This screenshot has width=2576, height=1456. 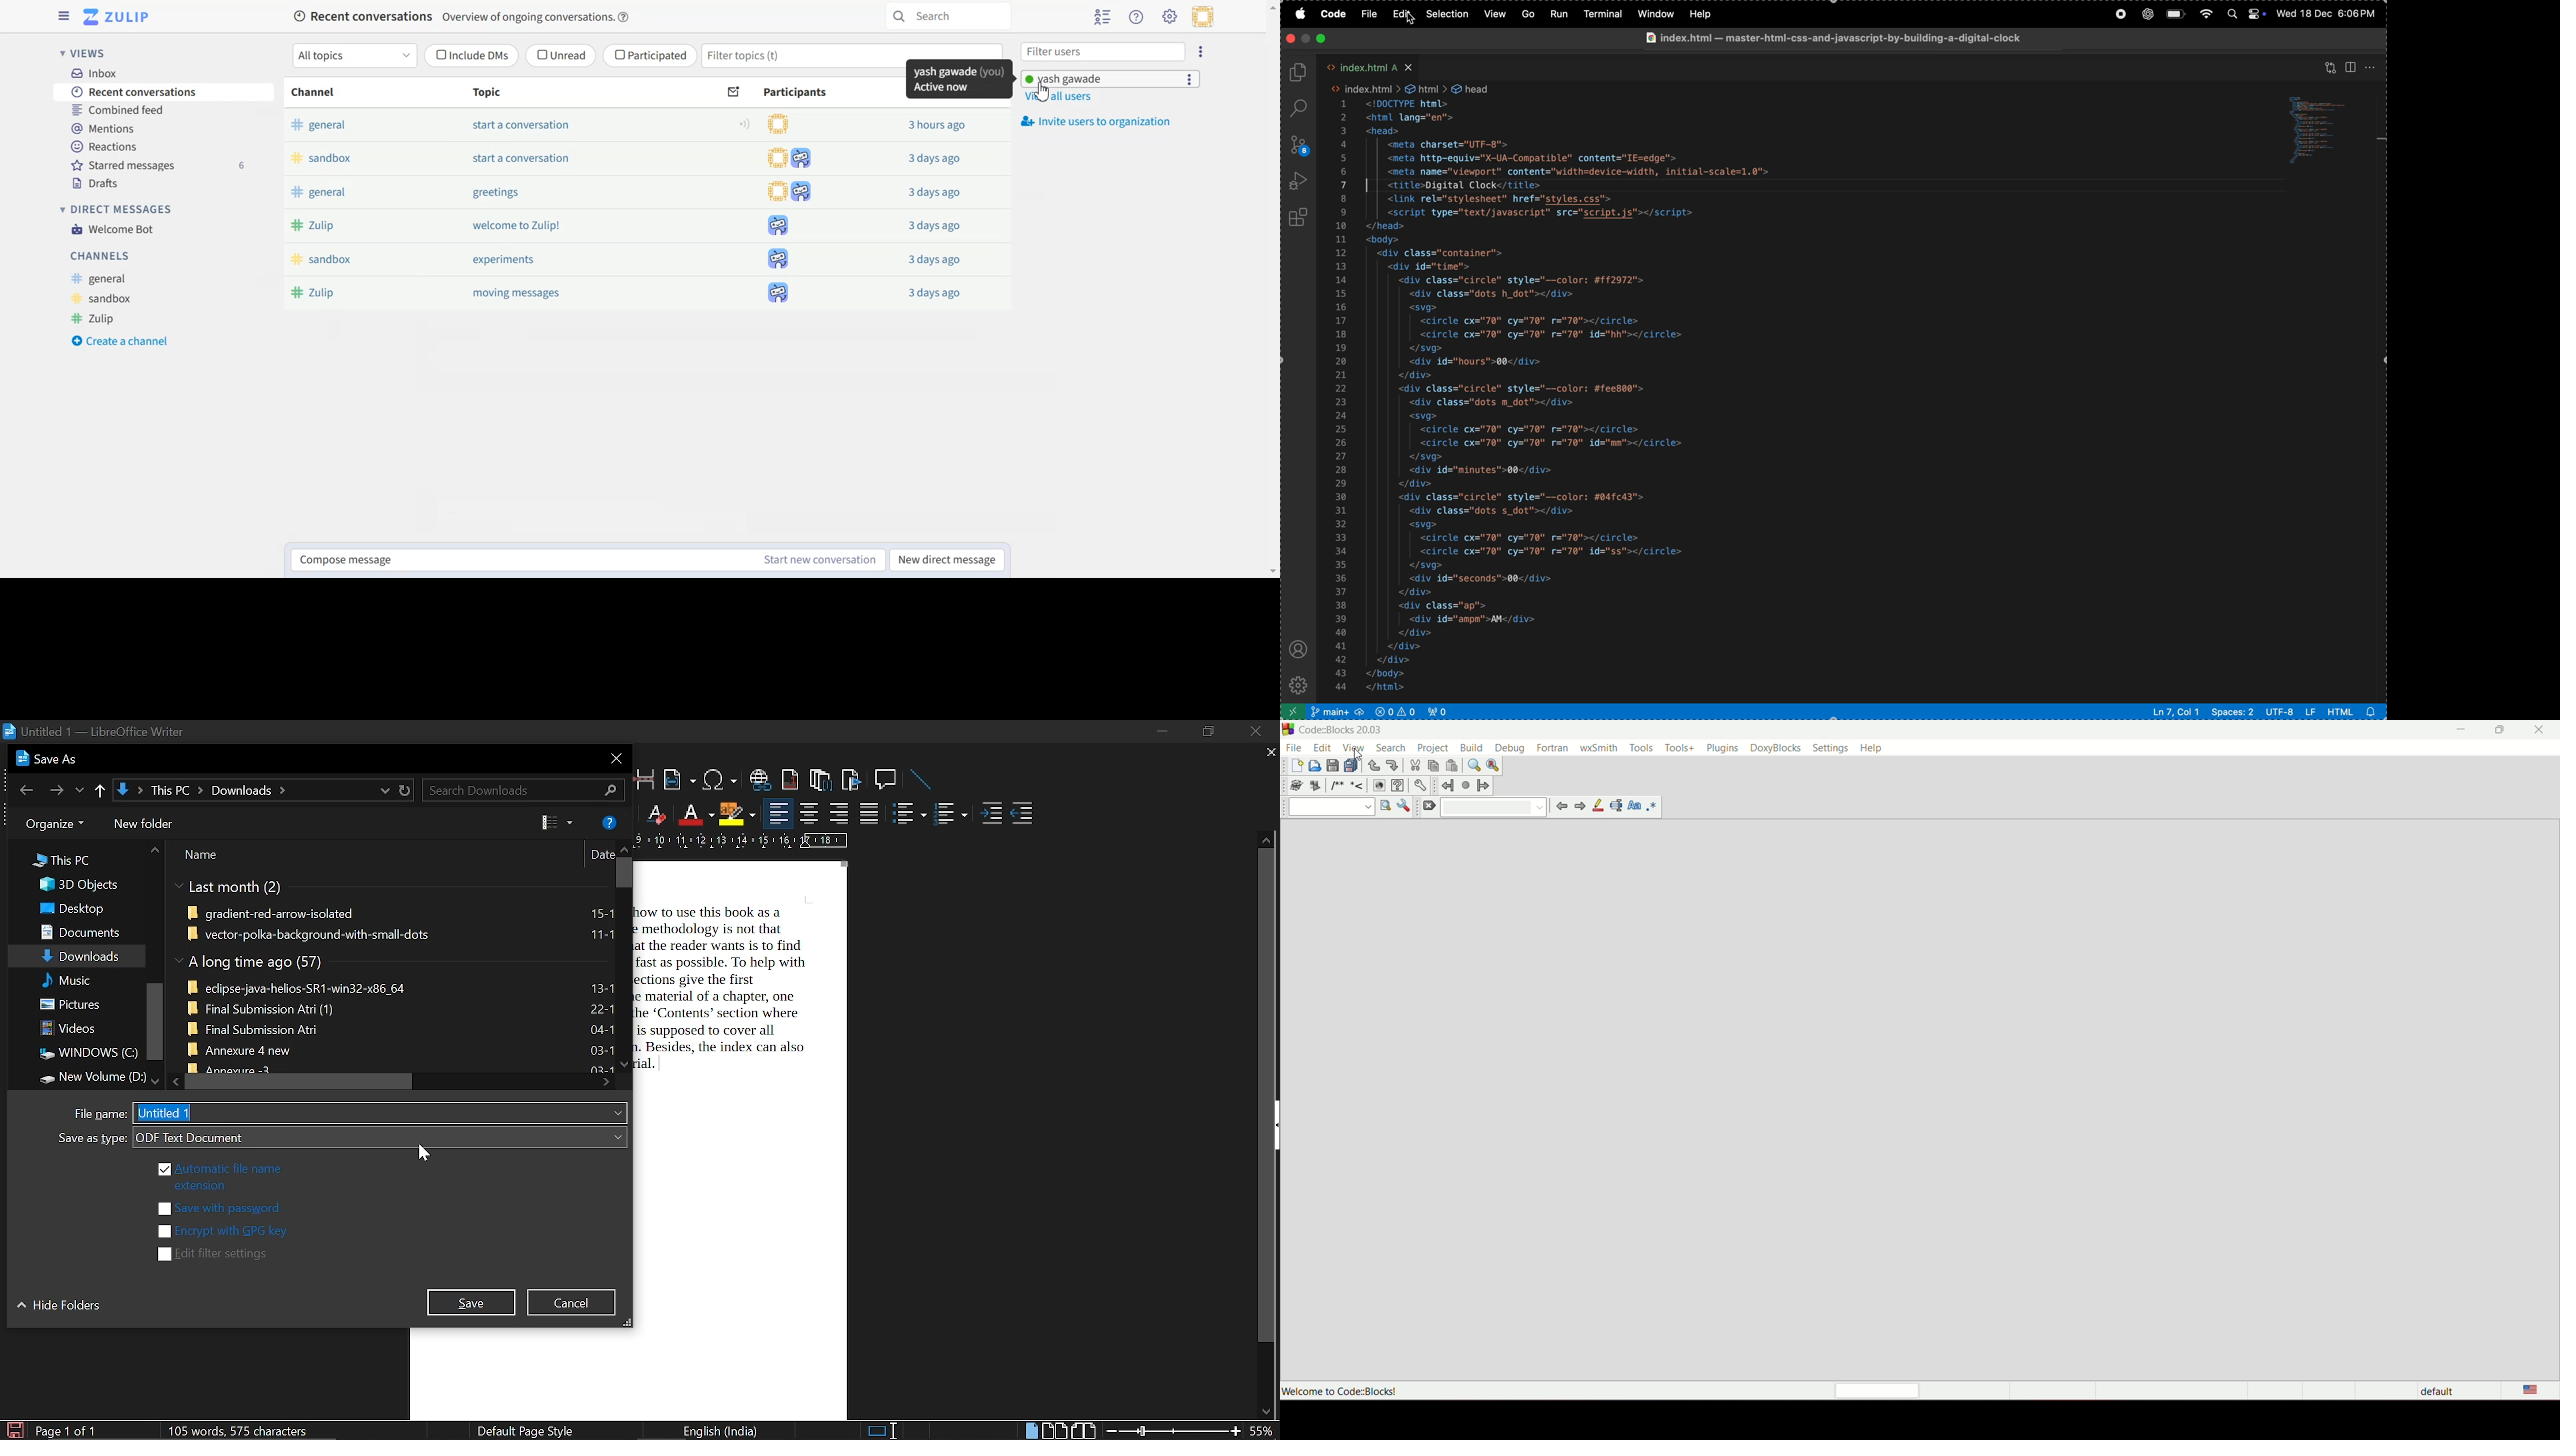 I want to click on settings, so click(x=1301, y=684).